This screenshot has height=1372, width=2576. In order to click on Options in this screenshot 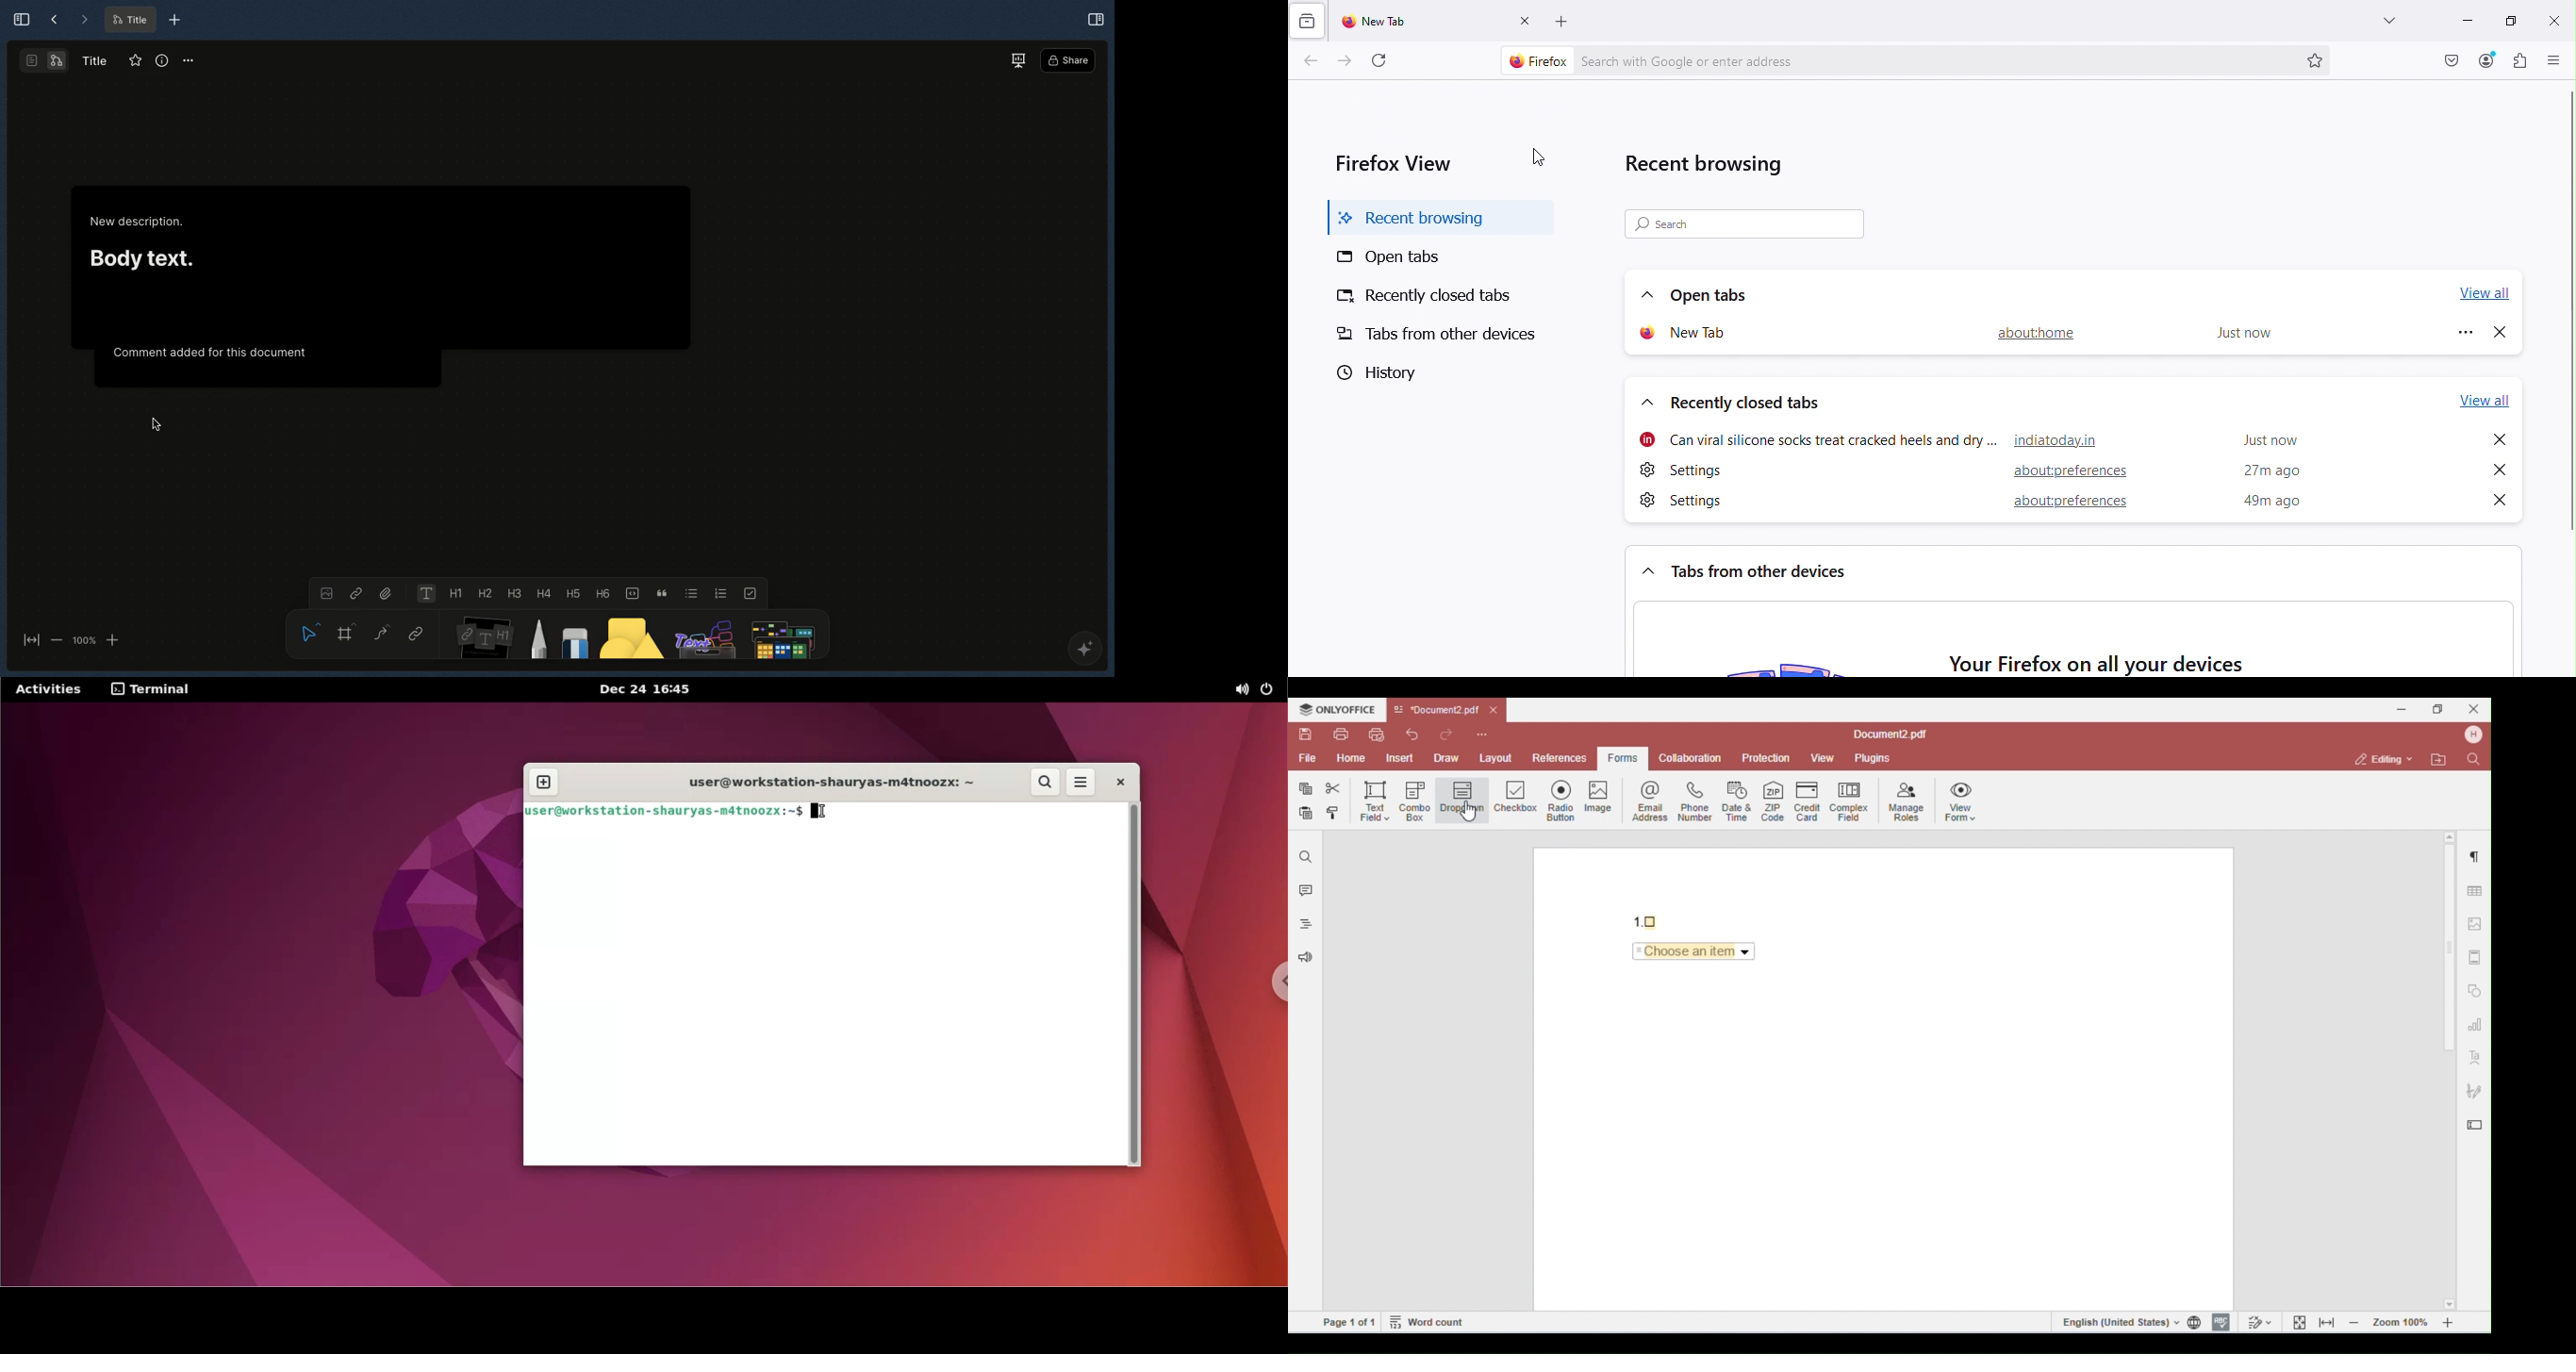, I will do `click(189, 60)`.